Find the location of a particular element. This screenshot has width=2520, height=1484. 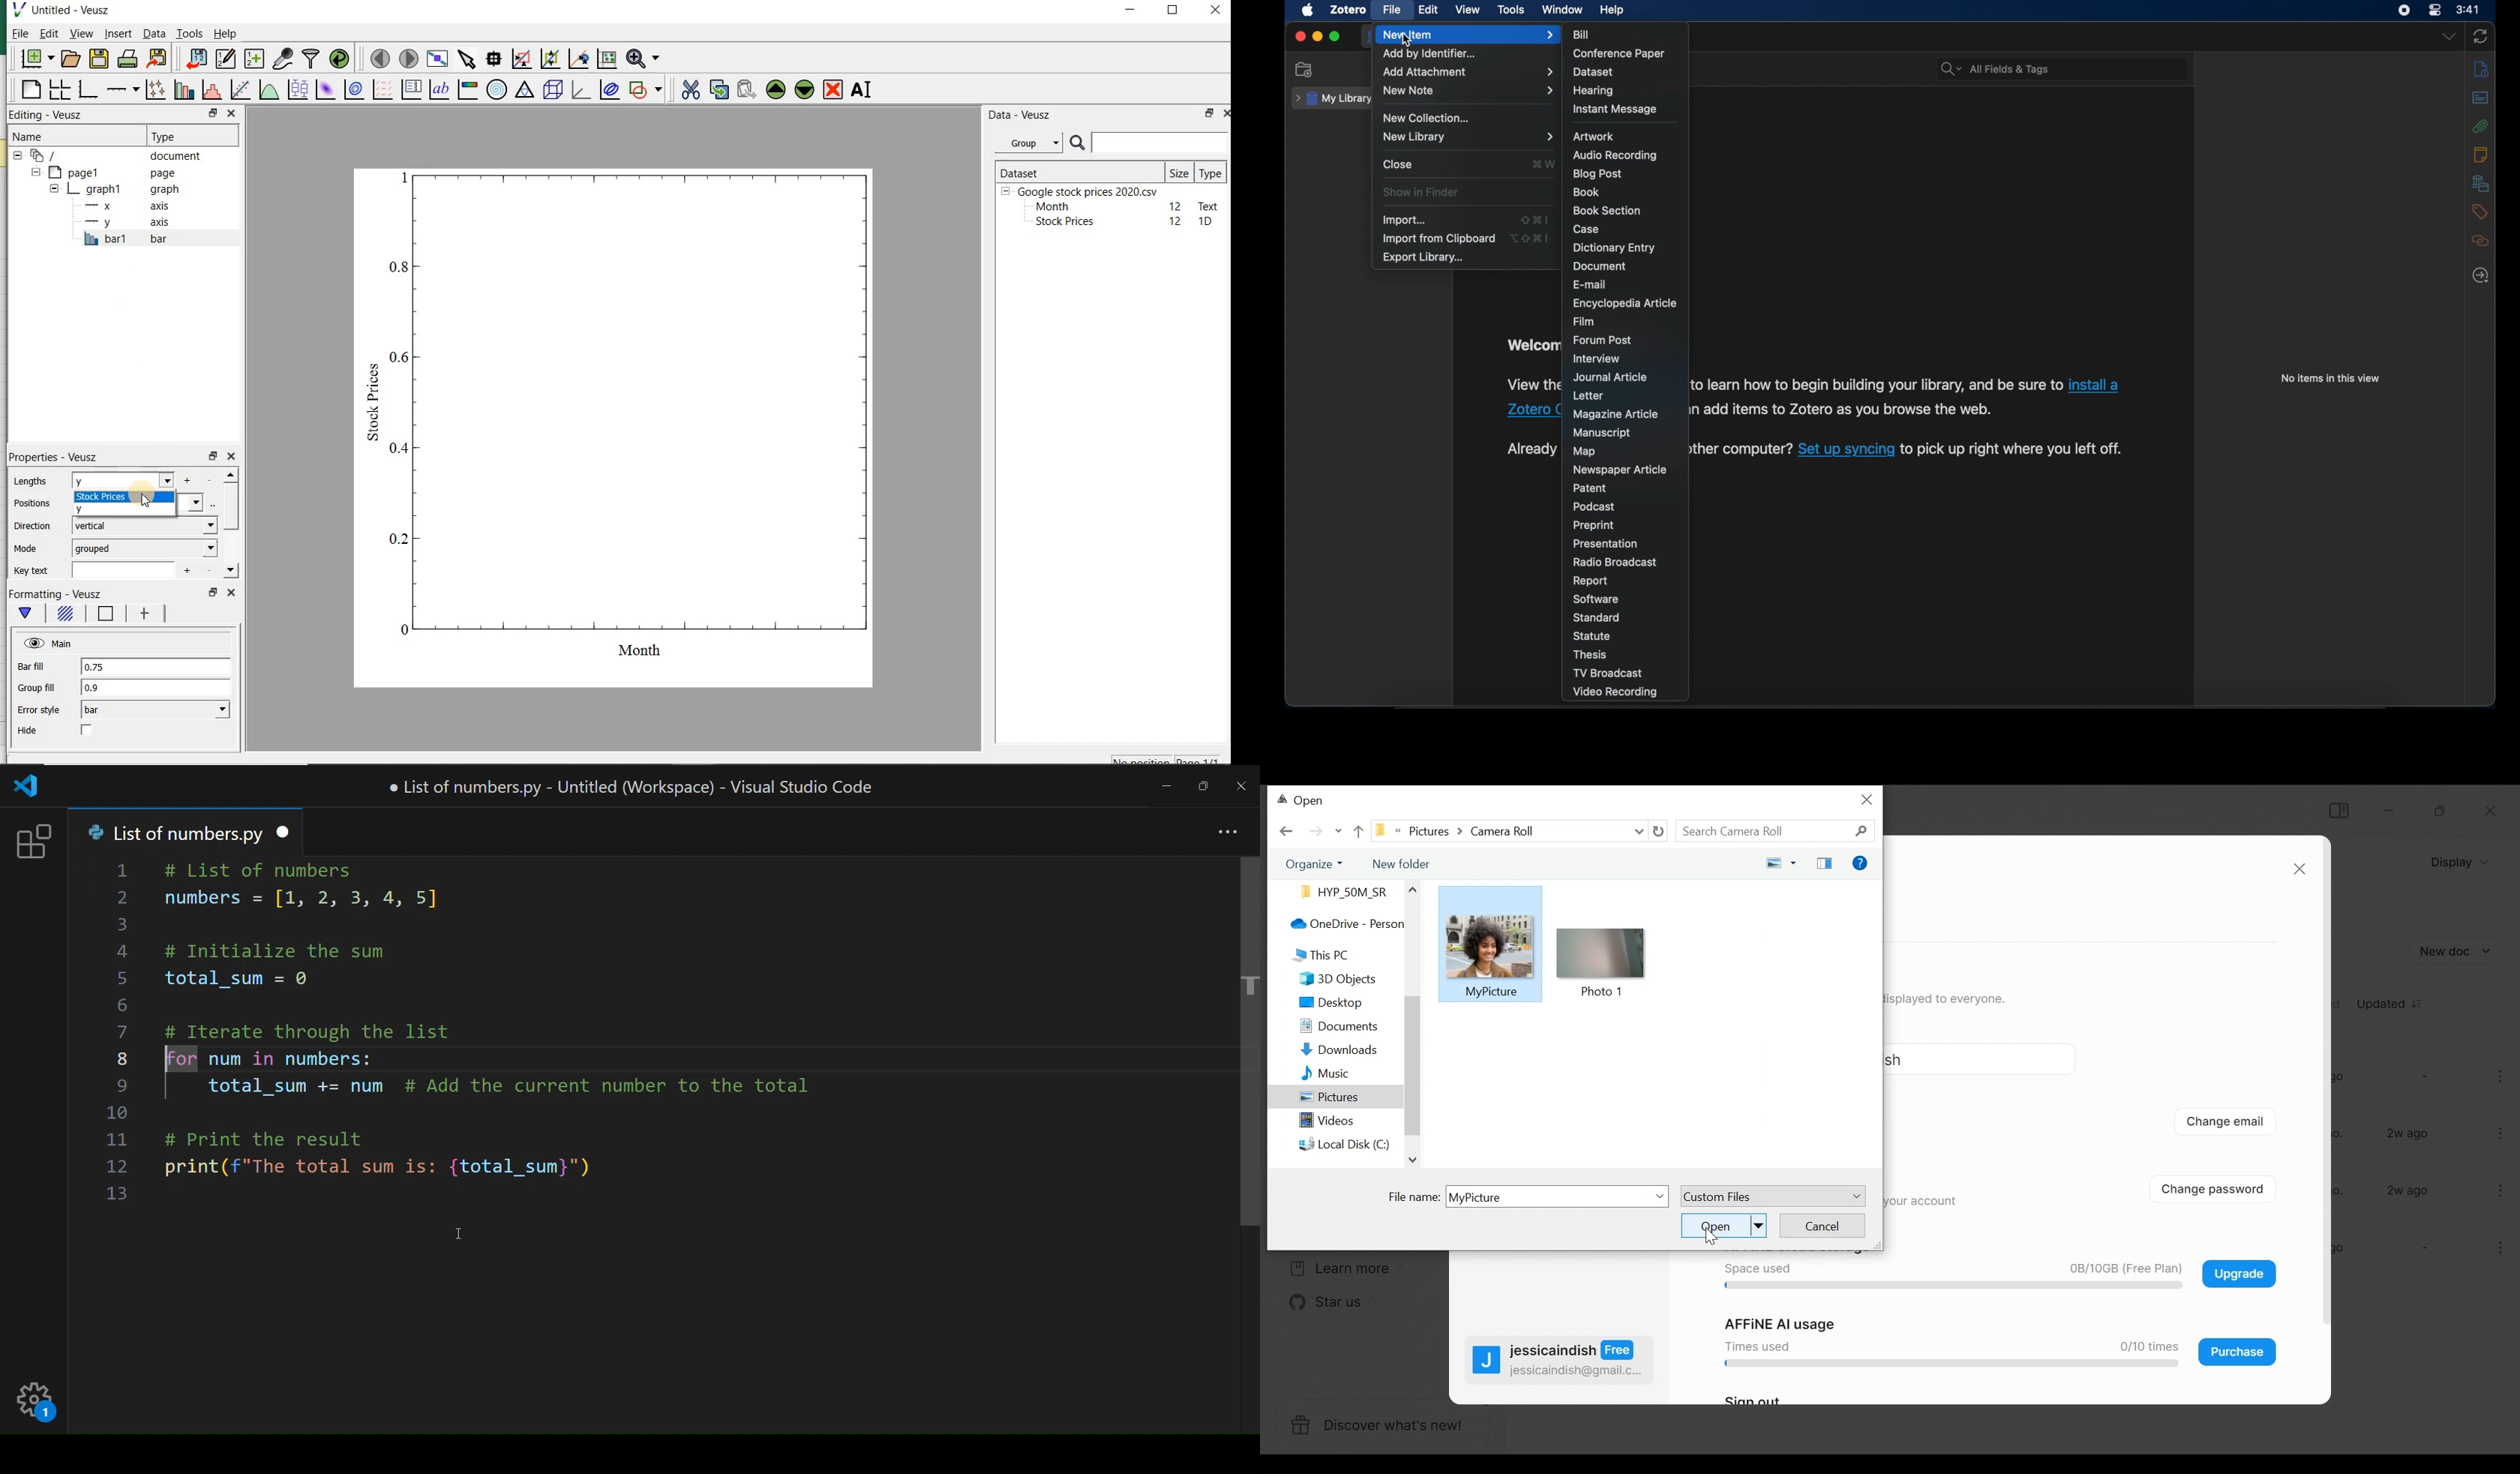

Formatting - Veusz is located at coordinates (59, 592).